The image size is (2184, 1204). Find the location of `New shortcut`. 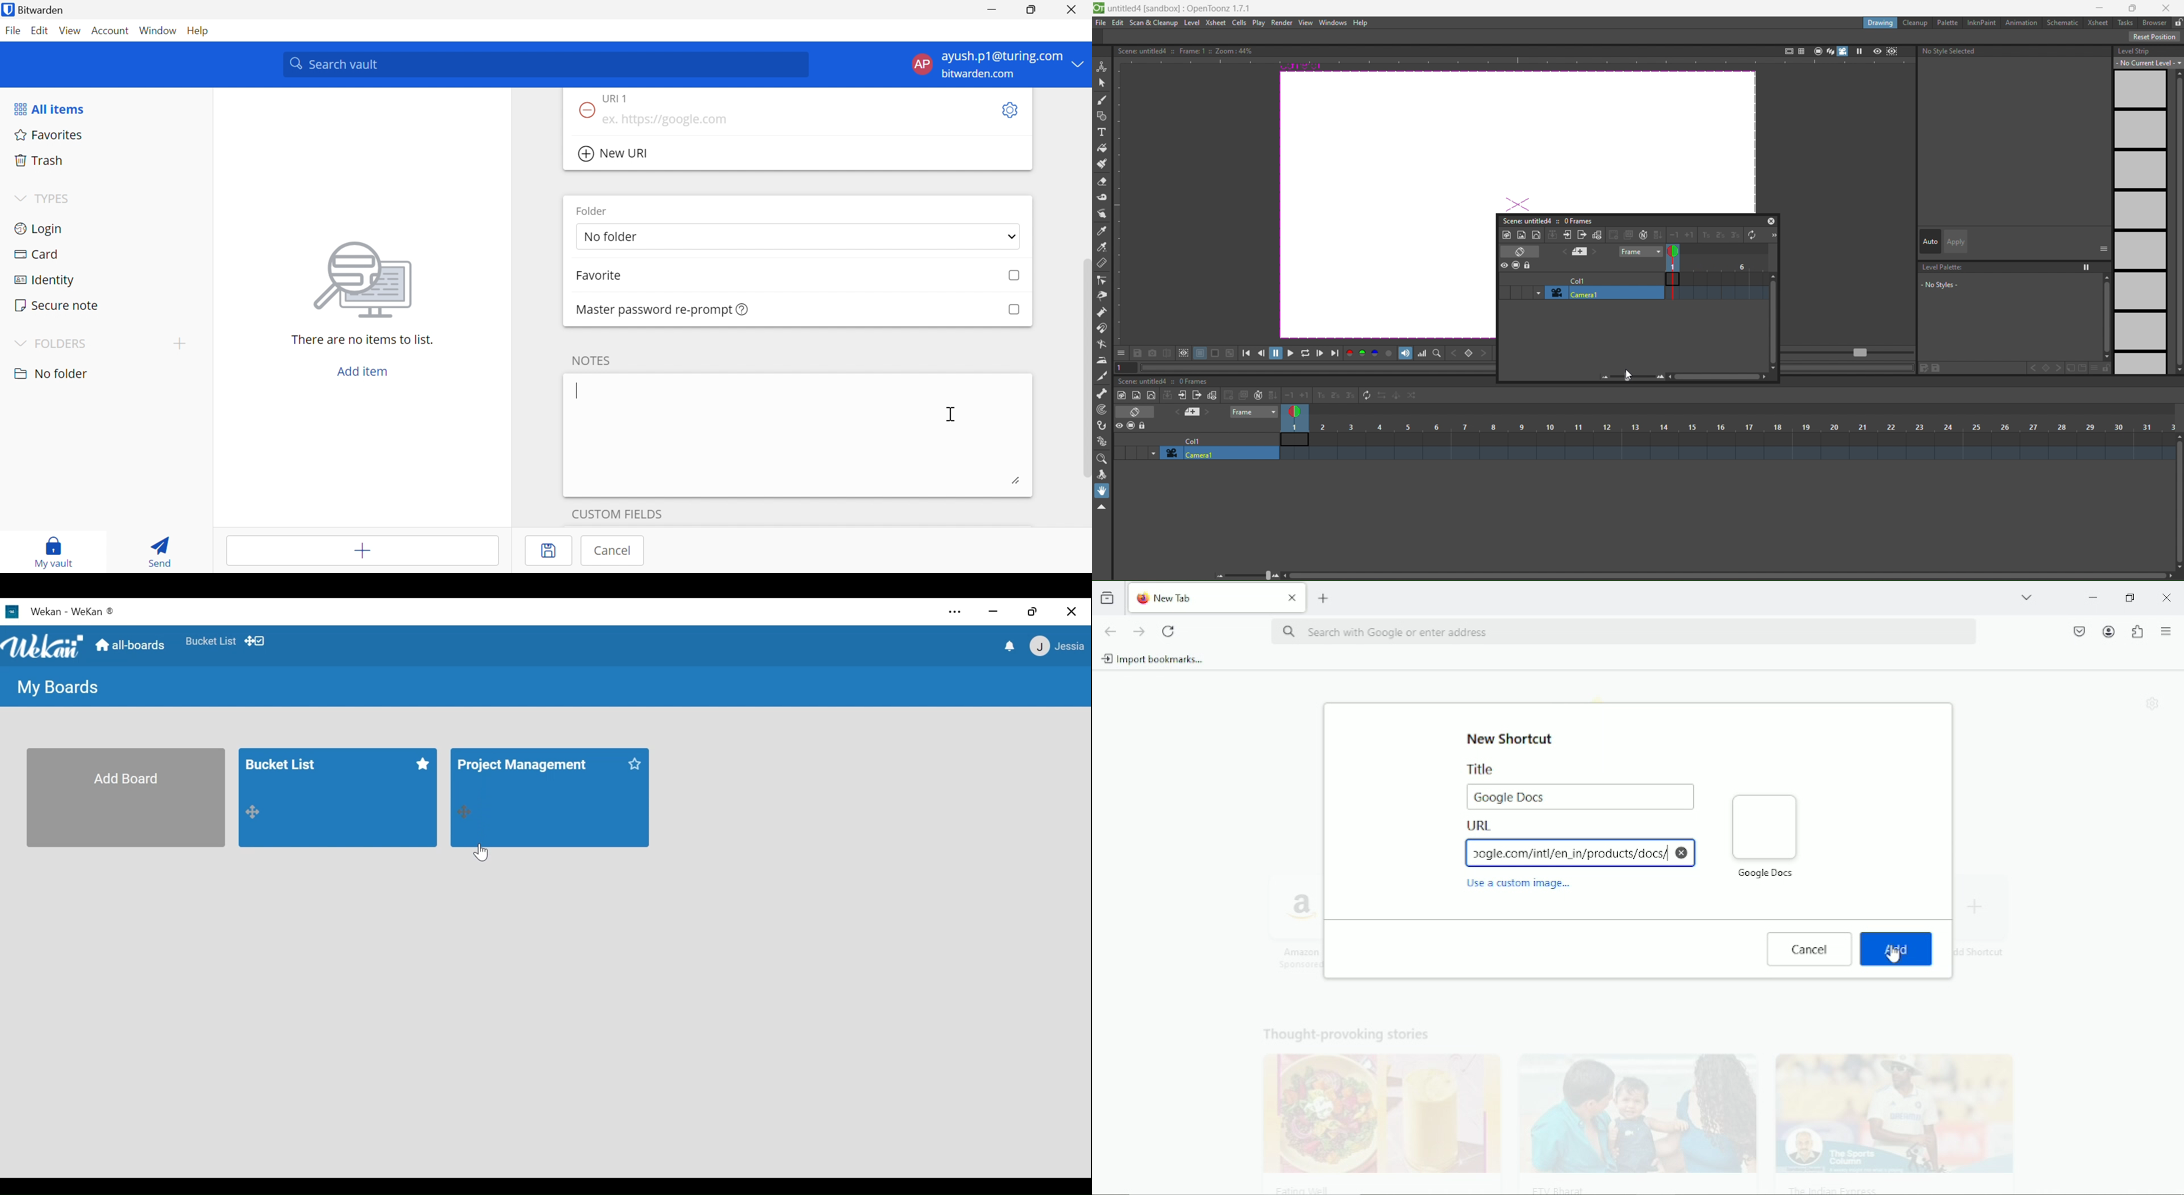

New shortcut is located at coordinates (1513, 738).